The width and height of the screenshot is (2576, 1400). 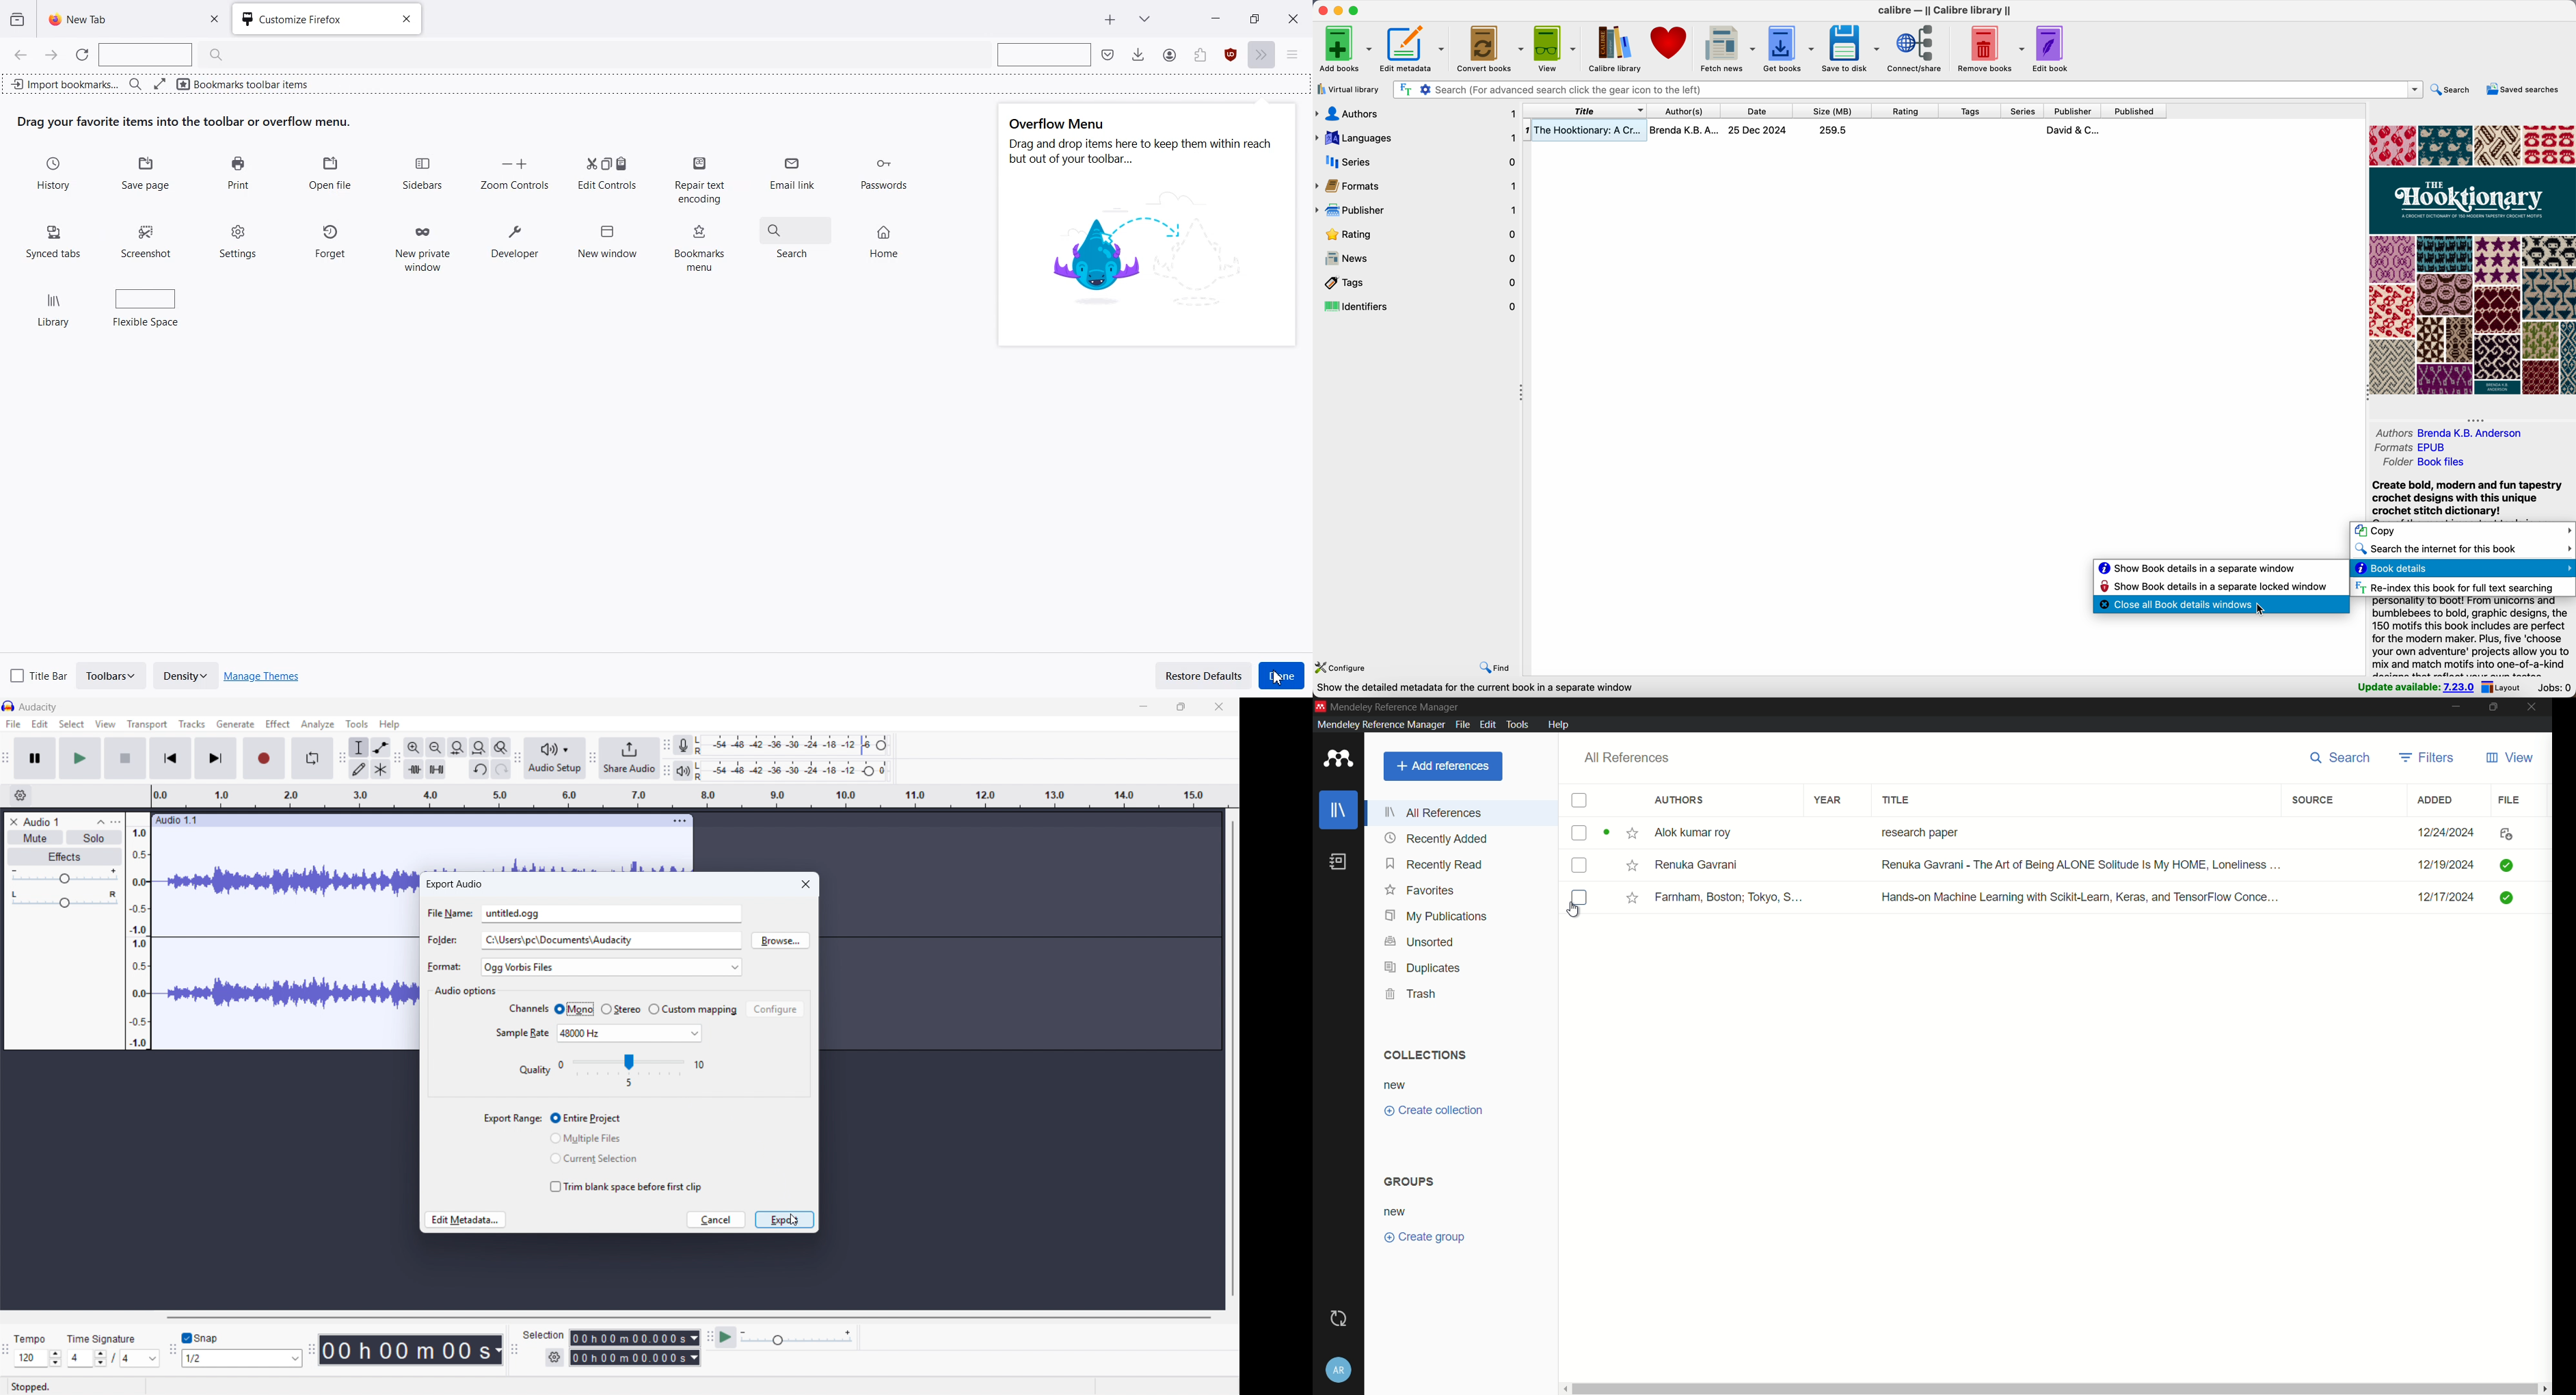 What do you see at coordinates (2454, 706) in the screenshot?
I see `minimize` at bounding box center [2454, 706].